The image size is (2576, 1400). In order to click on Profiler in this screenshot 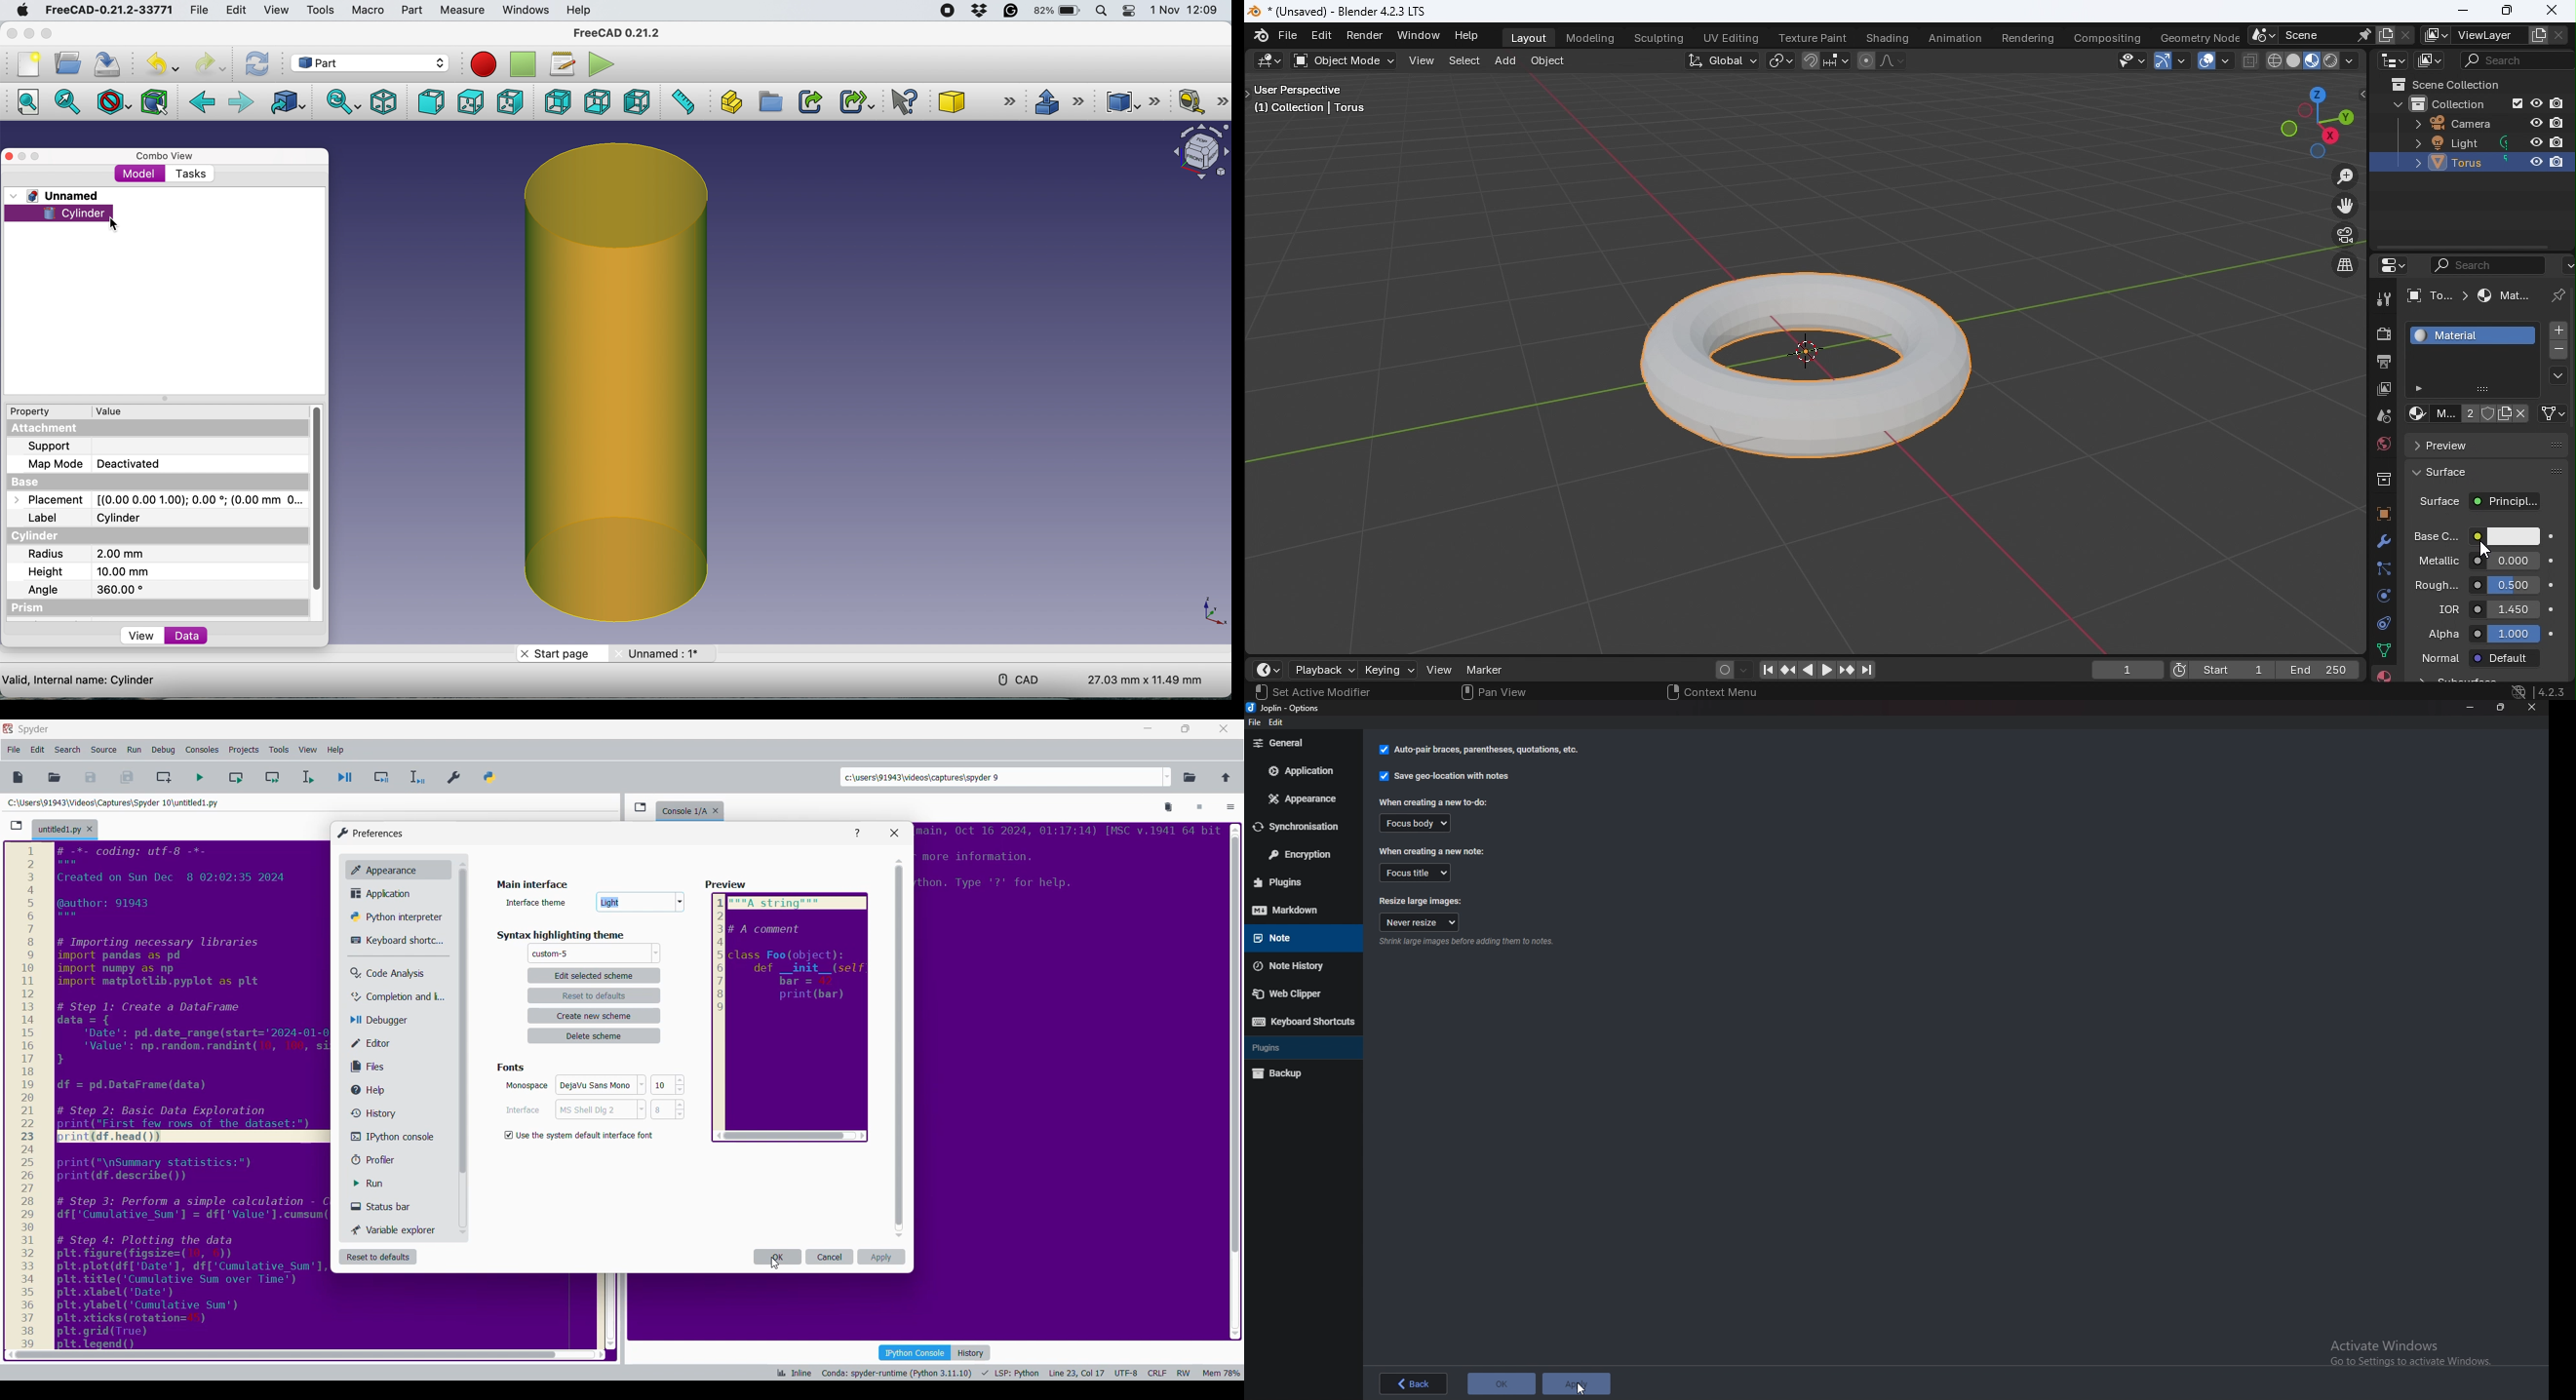, I will do `click(385, 1160)`.